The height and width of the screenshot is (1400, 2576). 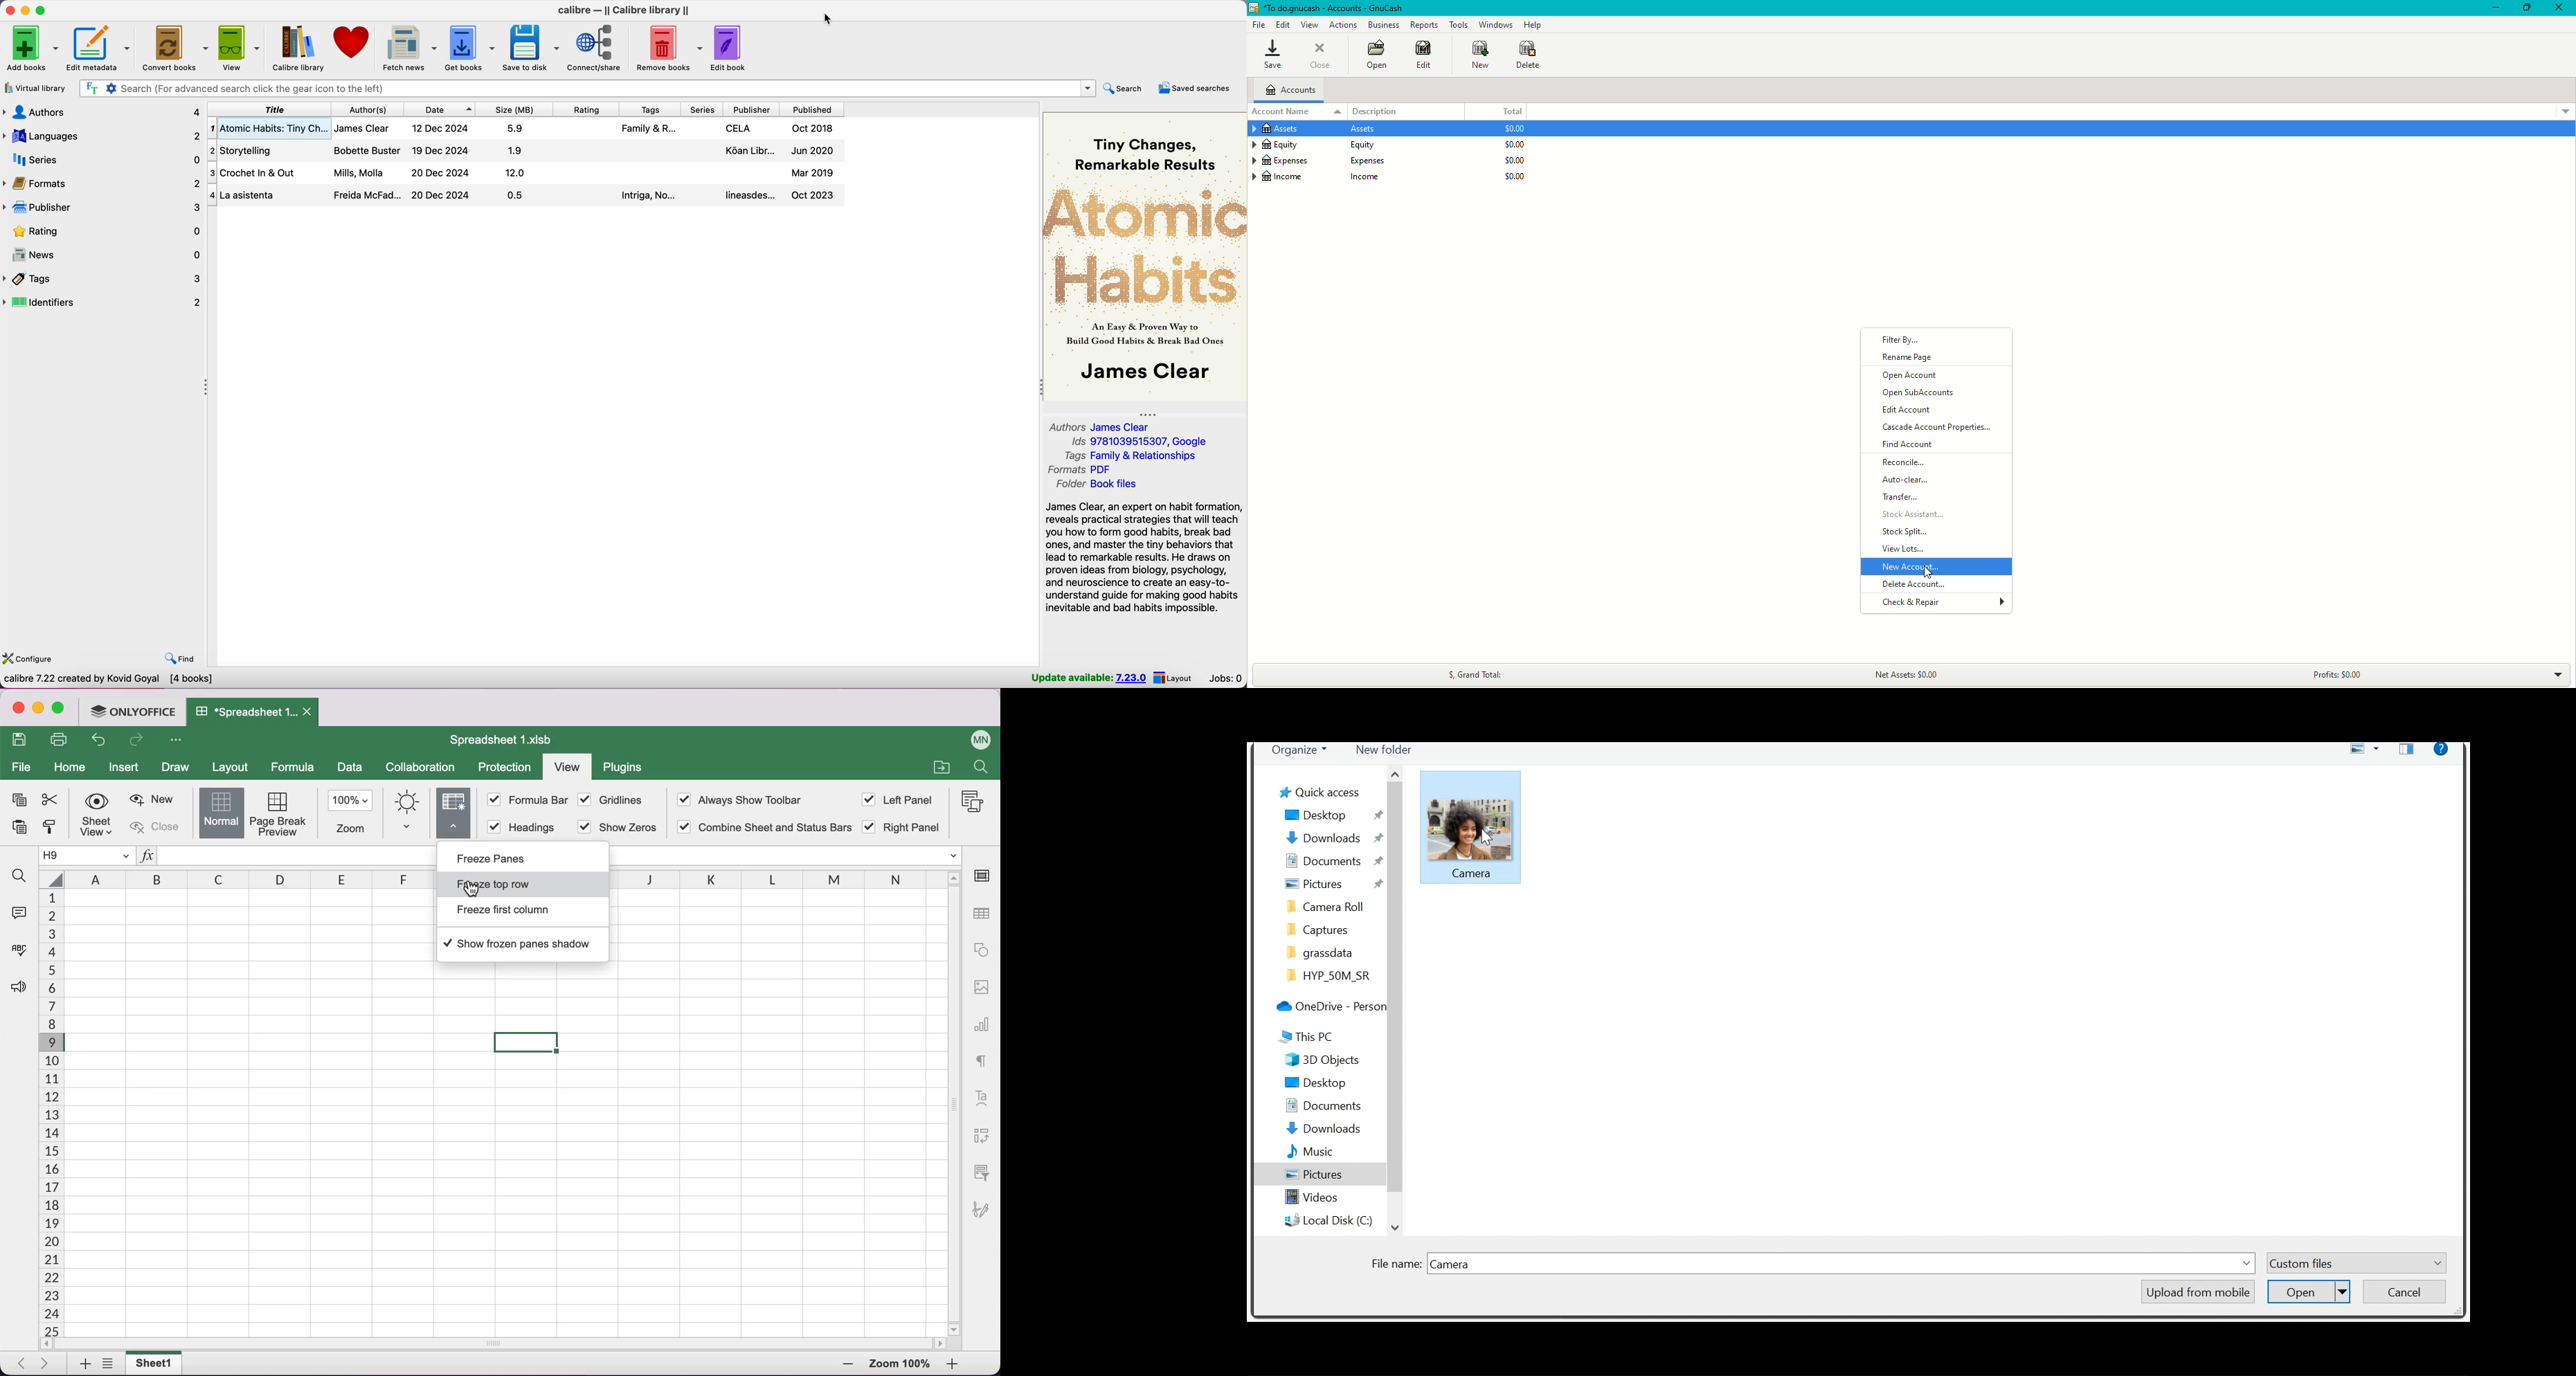 What do you see at coordinates (60, 709) in the screenshot?
I see `maximize` at bounding box center [60, 709].